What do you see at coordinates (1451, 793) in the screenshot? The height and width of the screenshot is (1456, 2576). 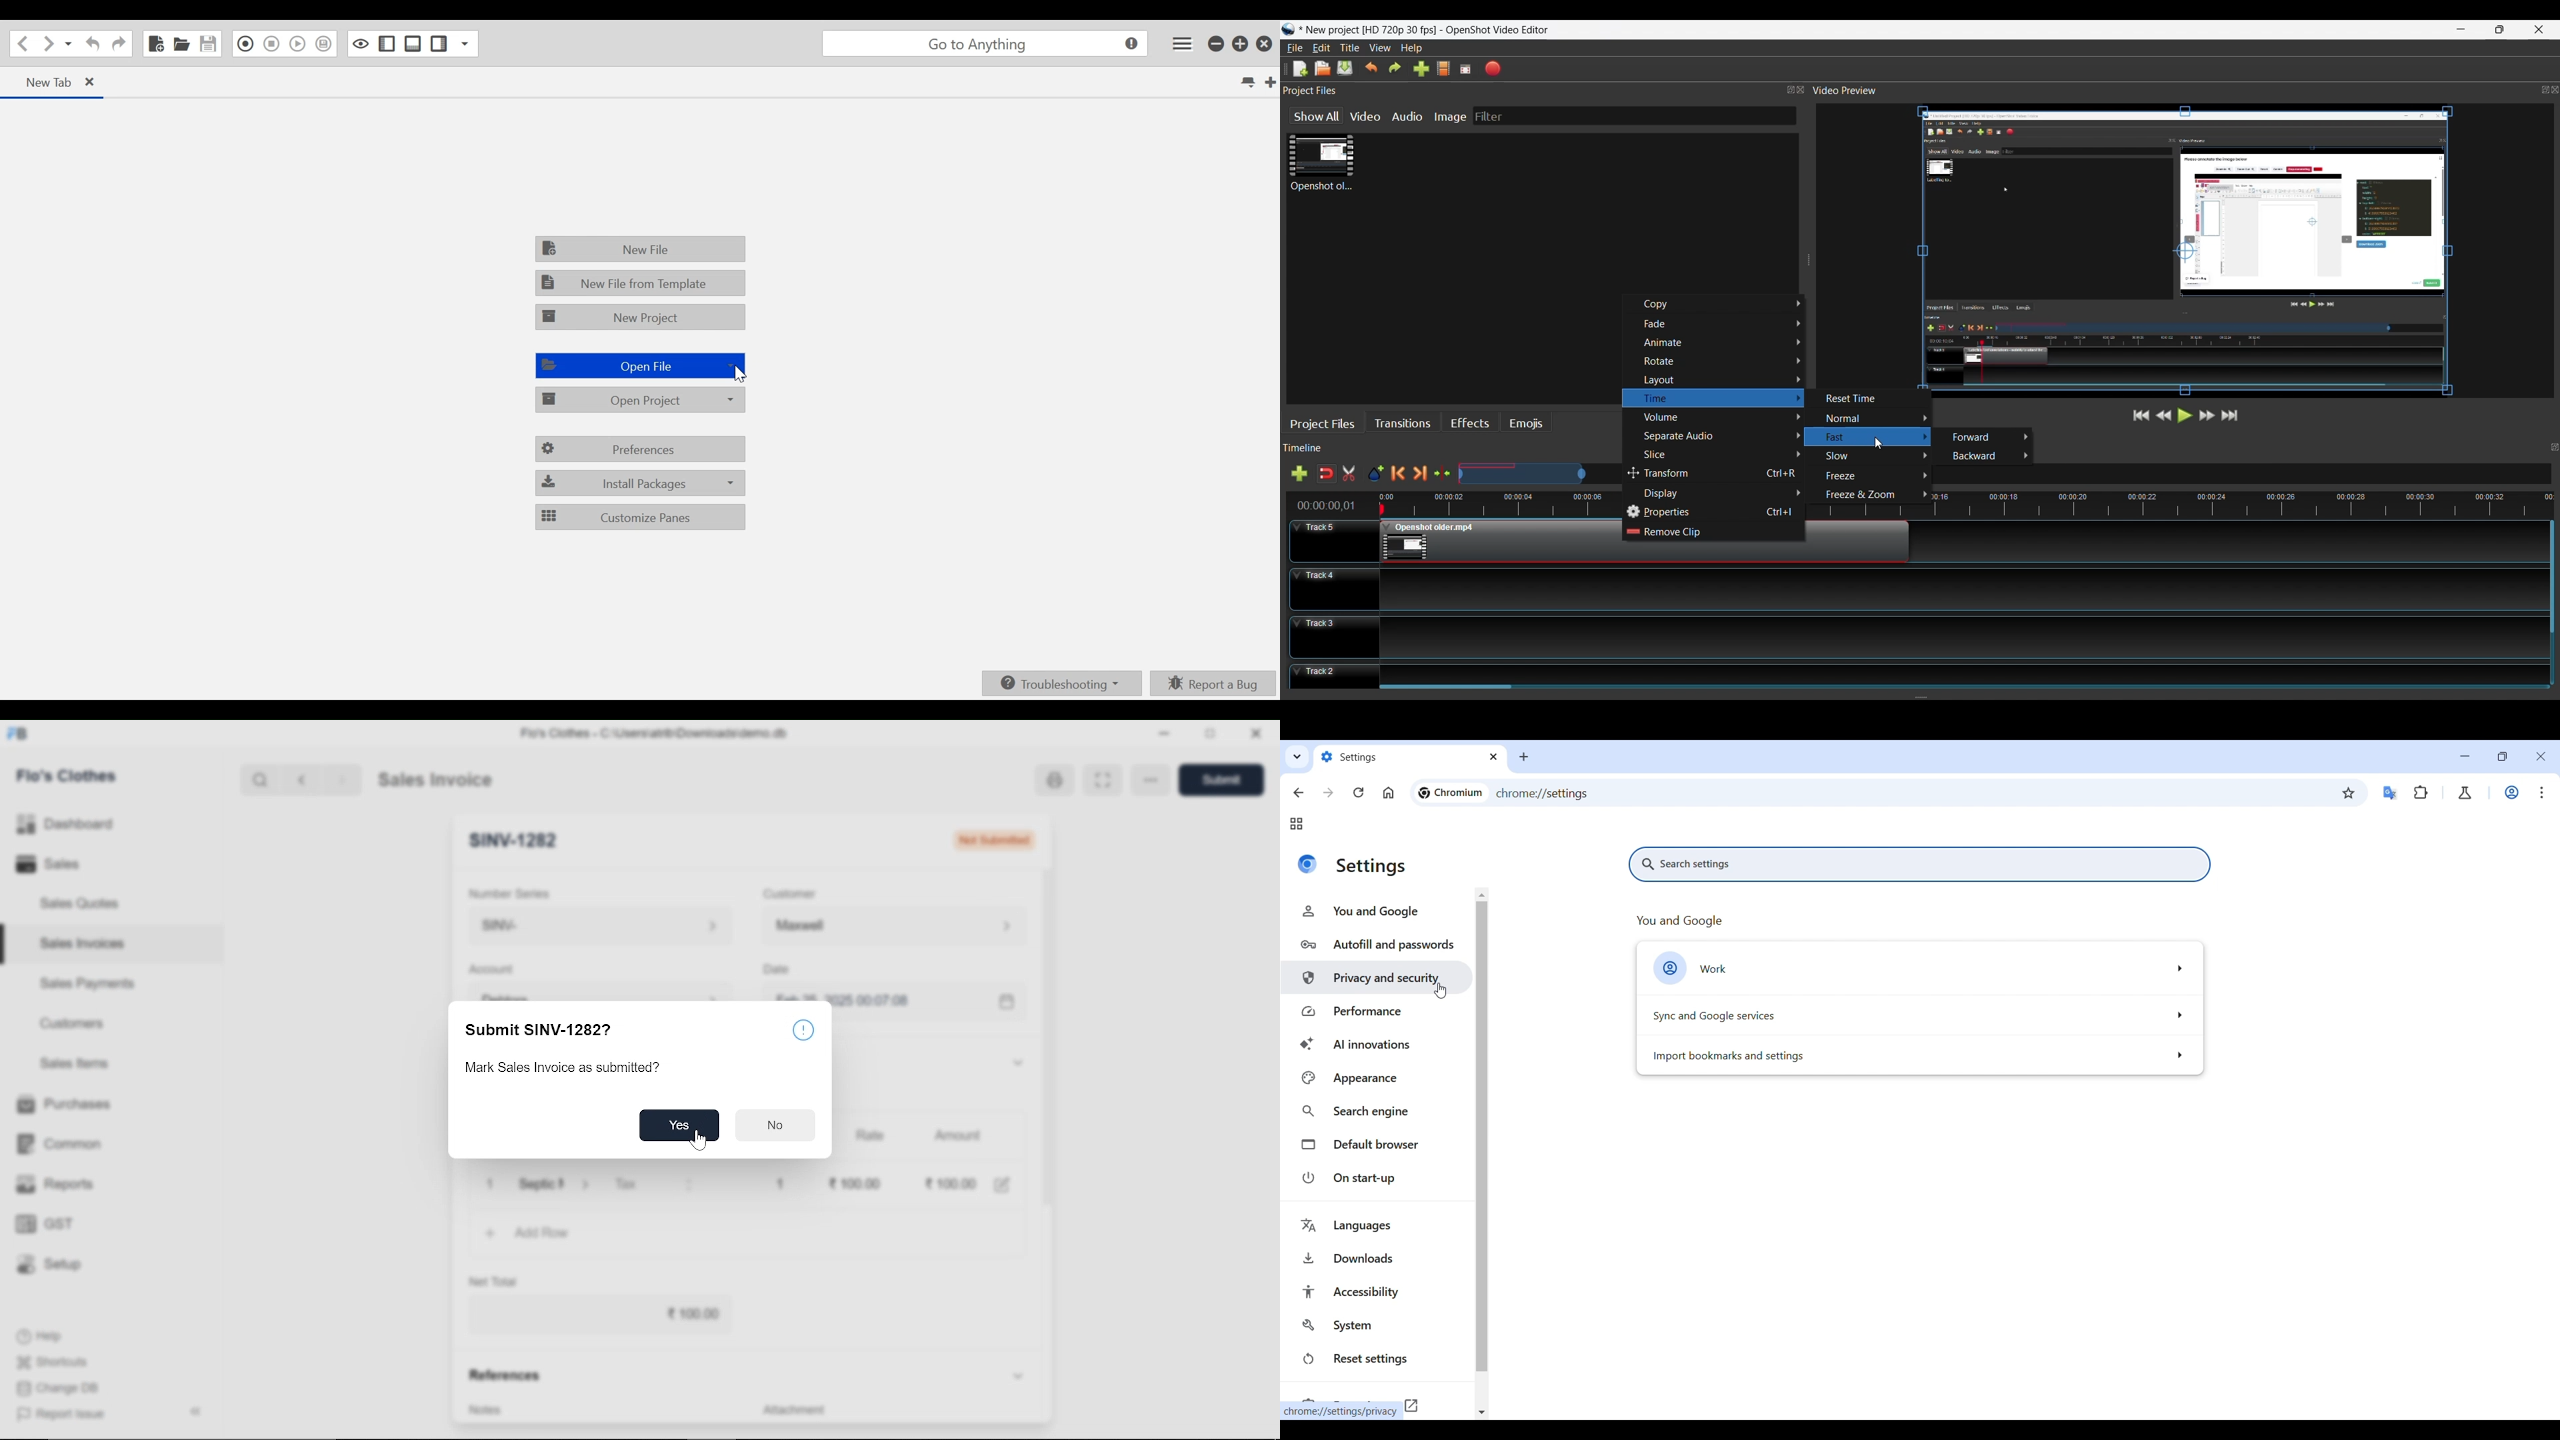 I see `Logo and name of current site` at bounding box center [1451, 793].